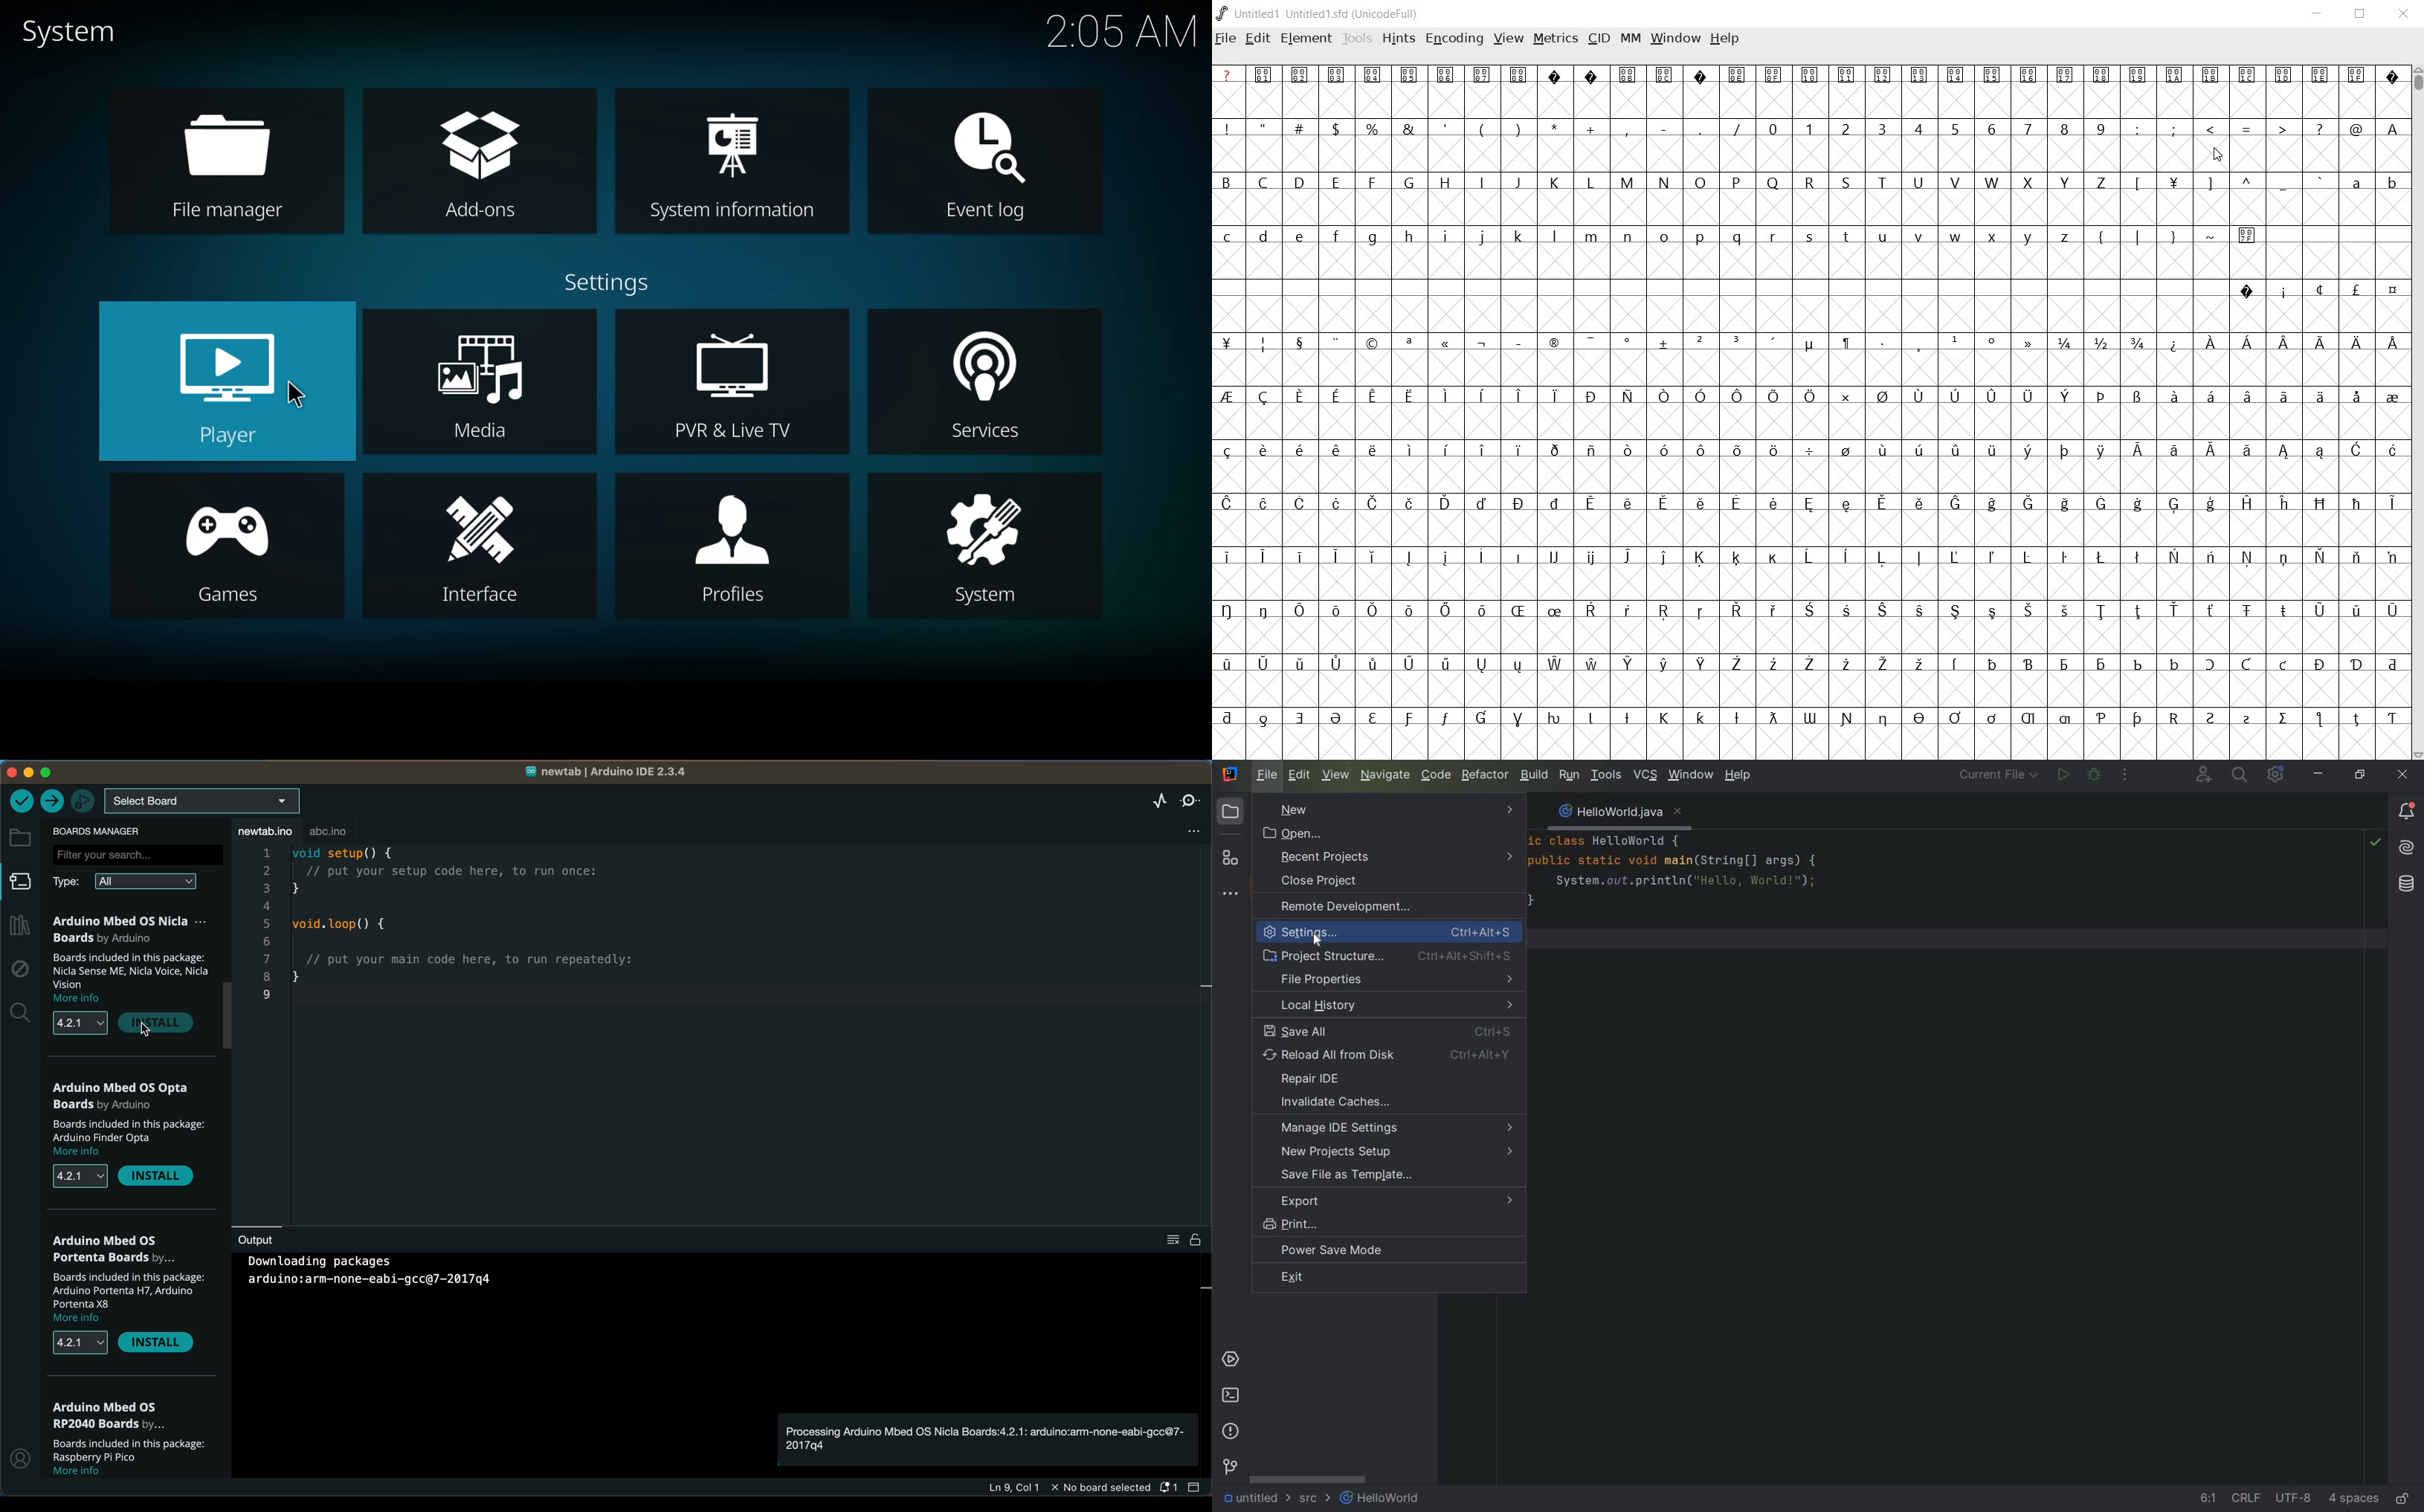 The image size is (2436, 1512). Describe the element at coordinates (735, 548) in the screenshot. I see `profiles` at that location.